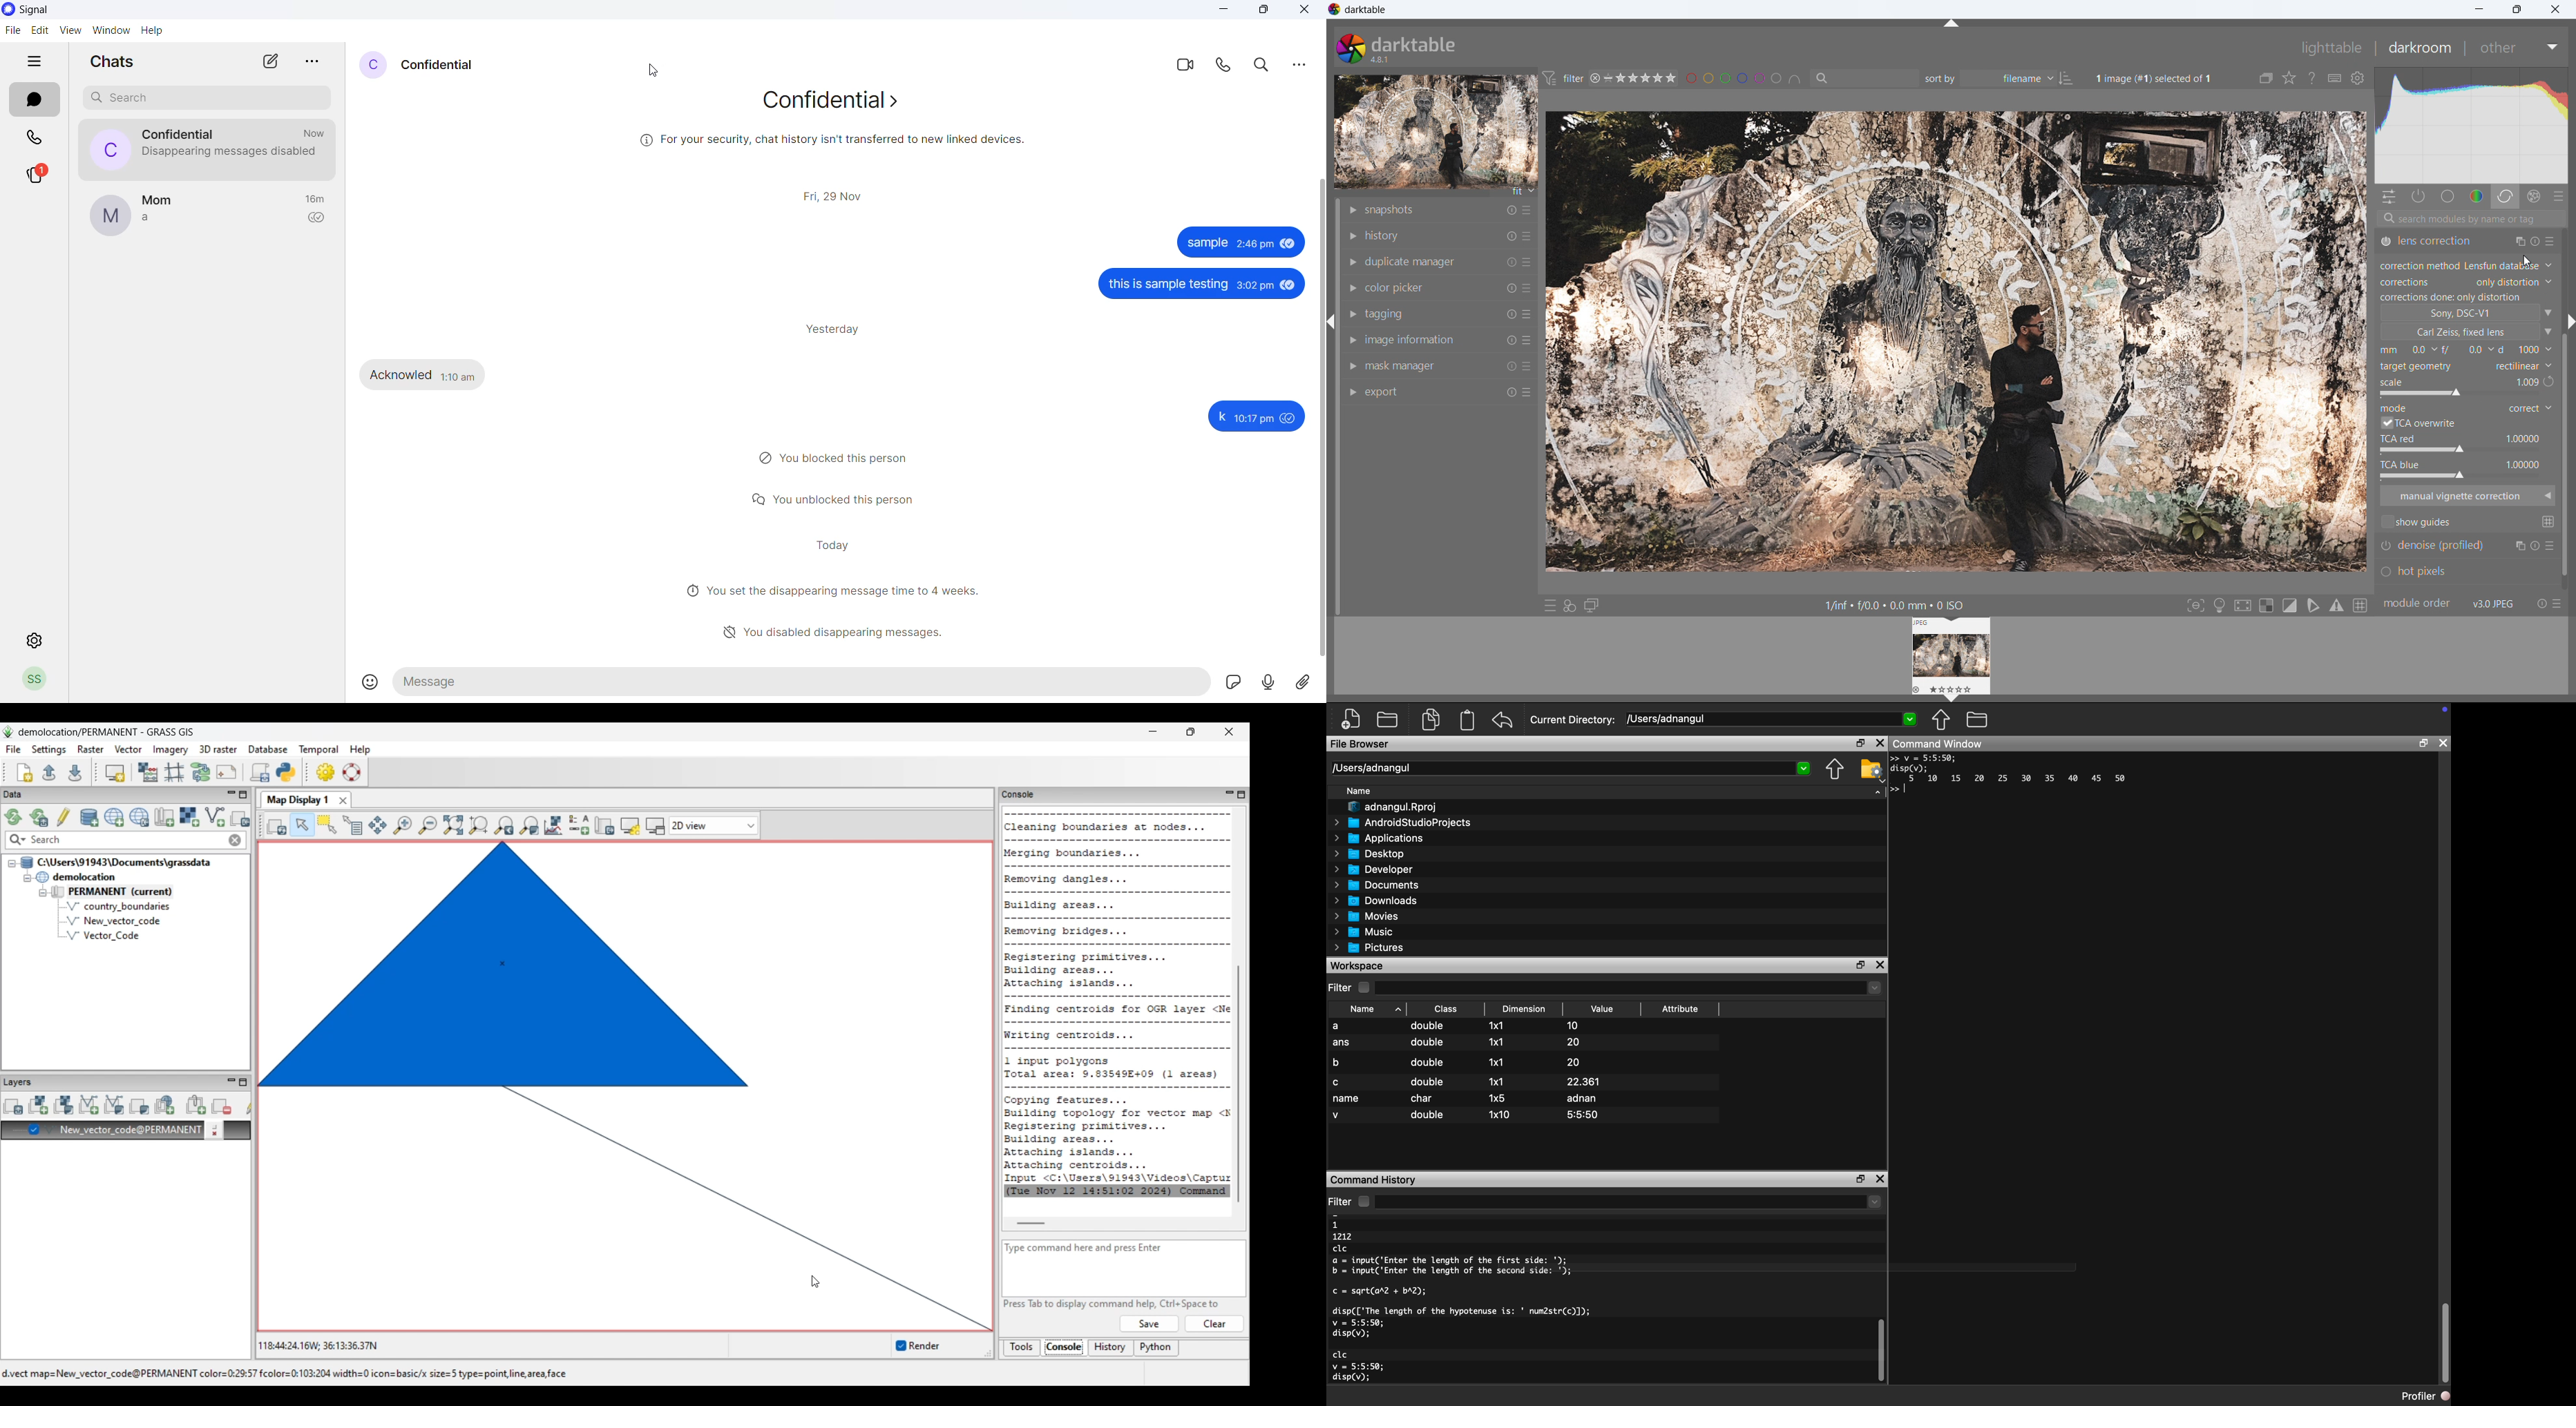  I want to click on Workspace, so click(1358, 965).